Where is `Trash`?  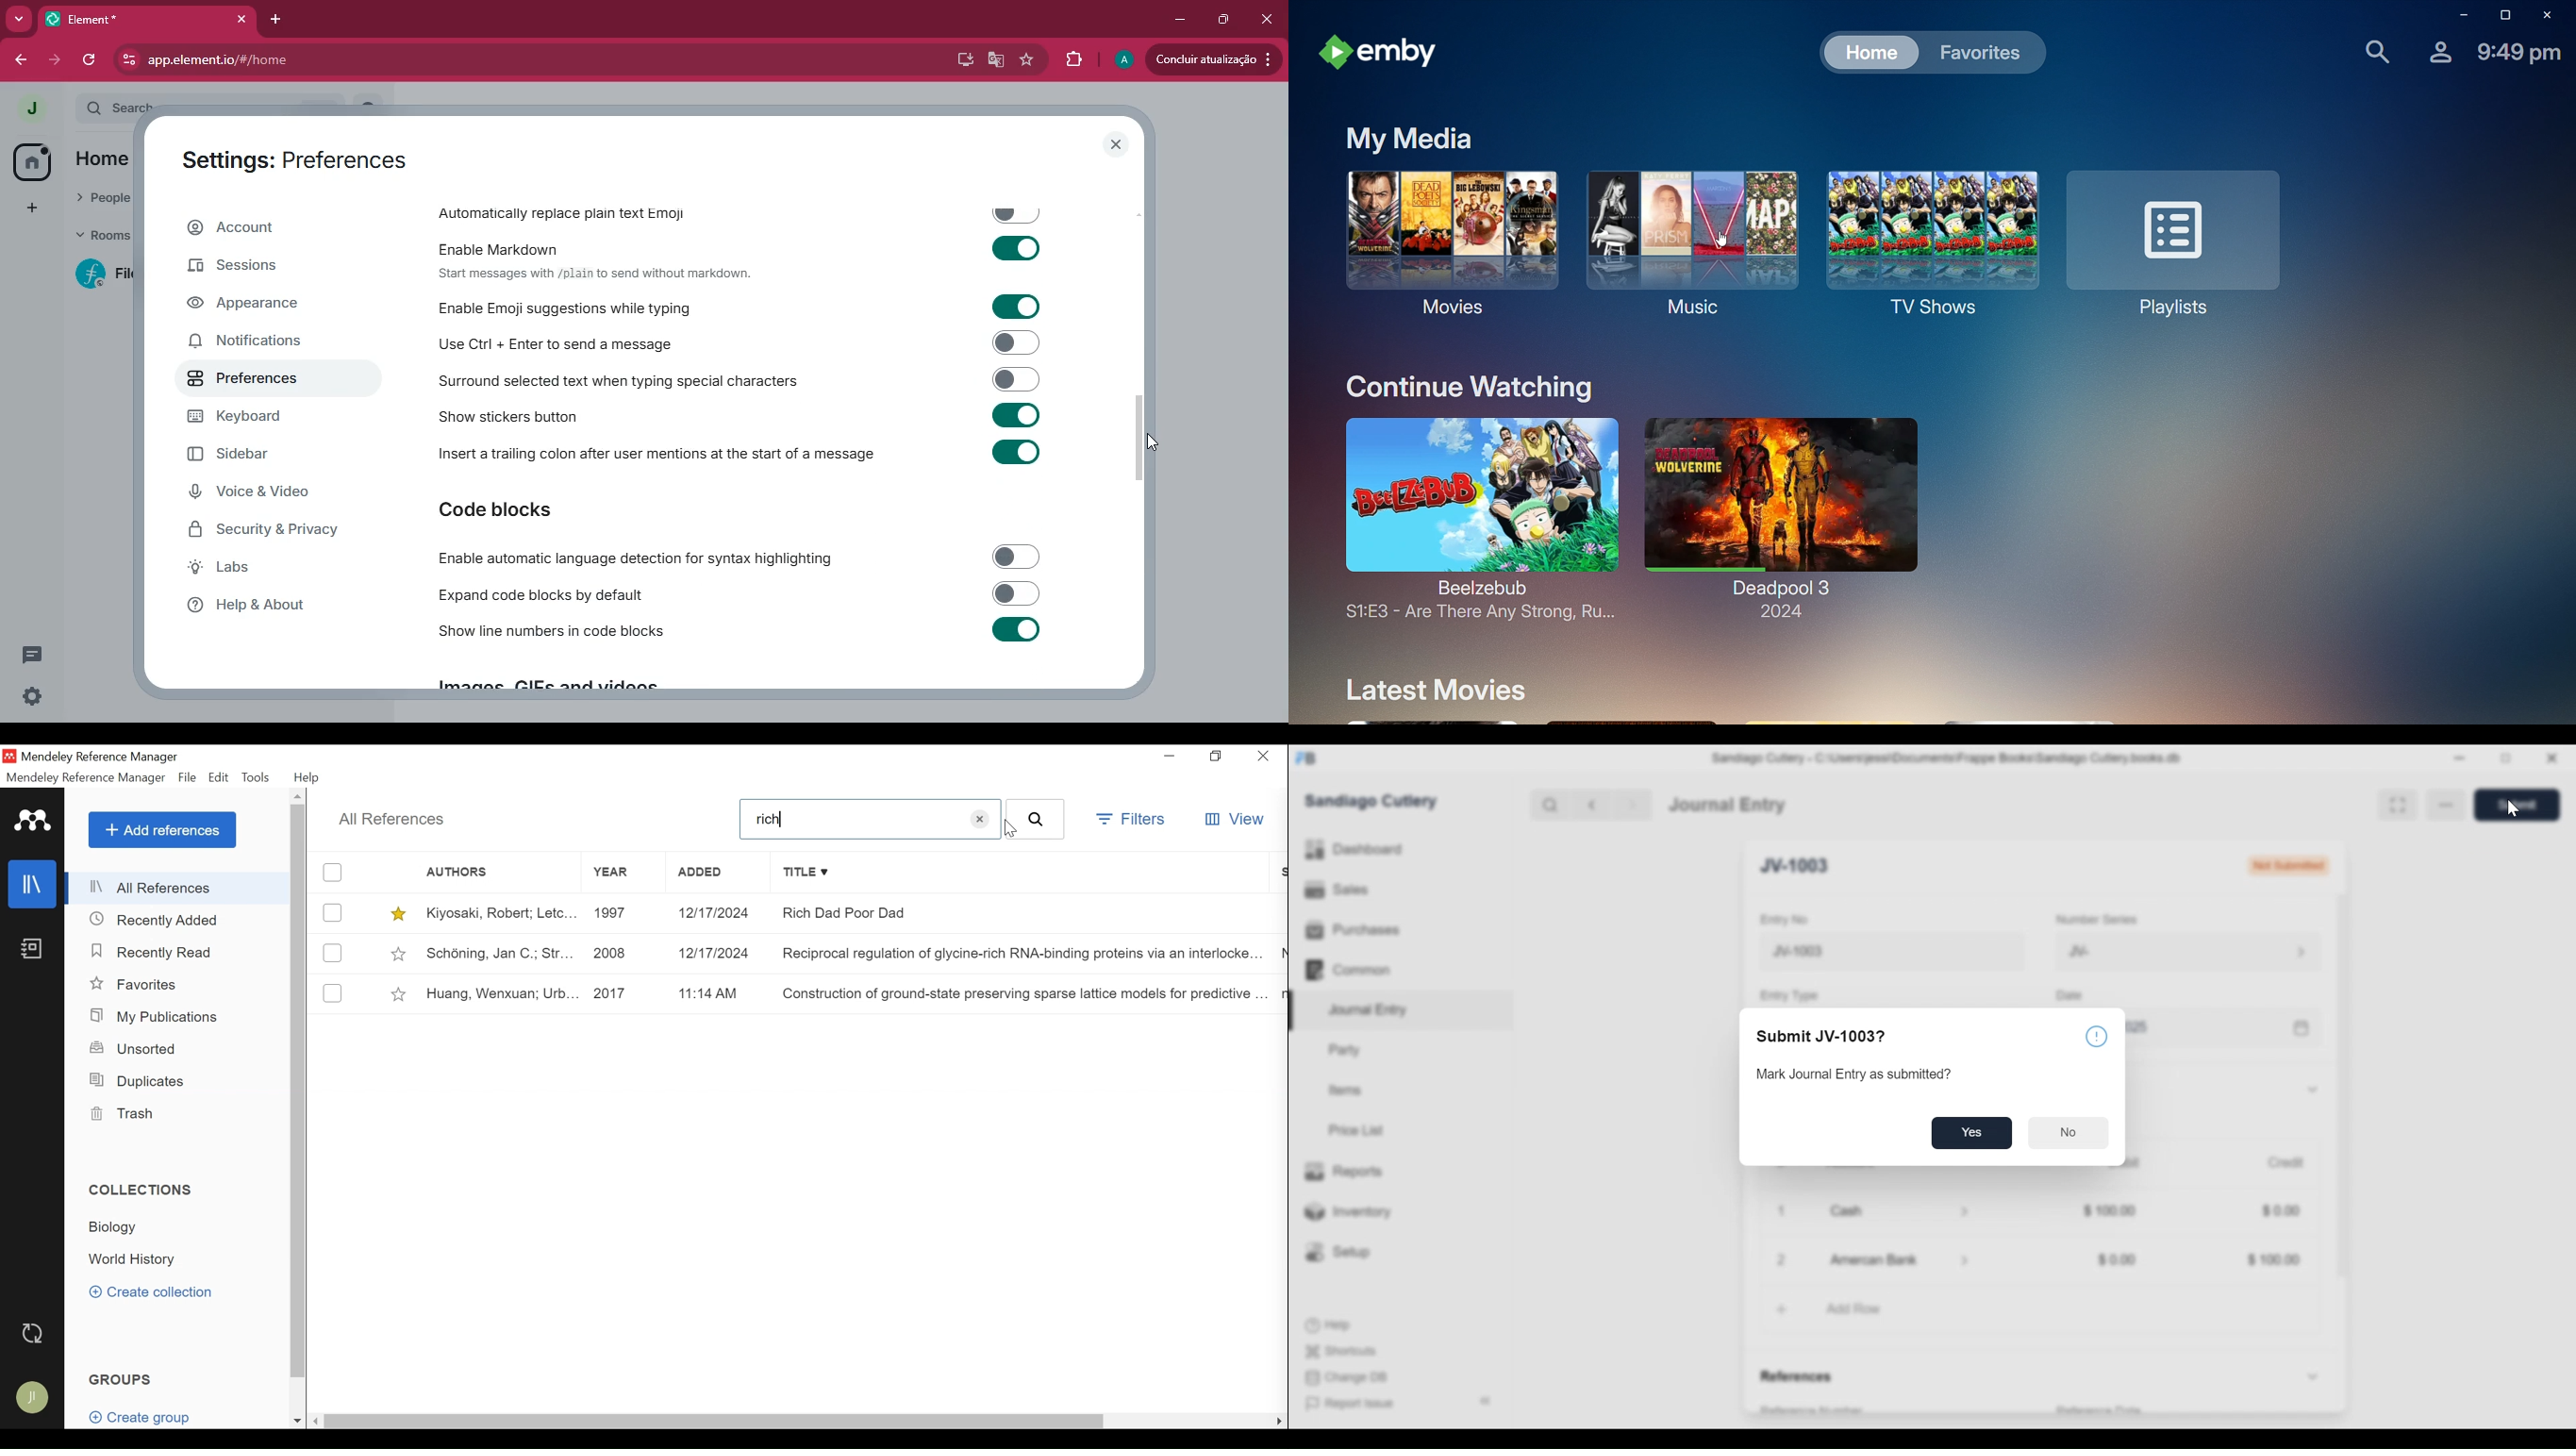
Trash is located at coordinates (127, 1114).